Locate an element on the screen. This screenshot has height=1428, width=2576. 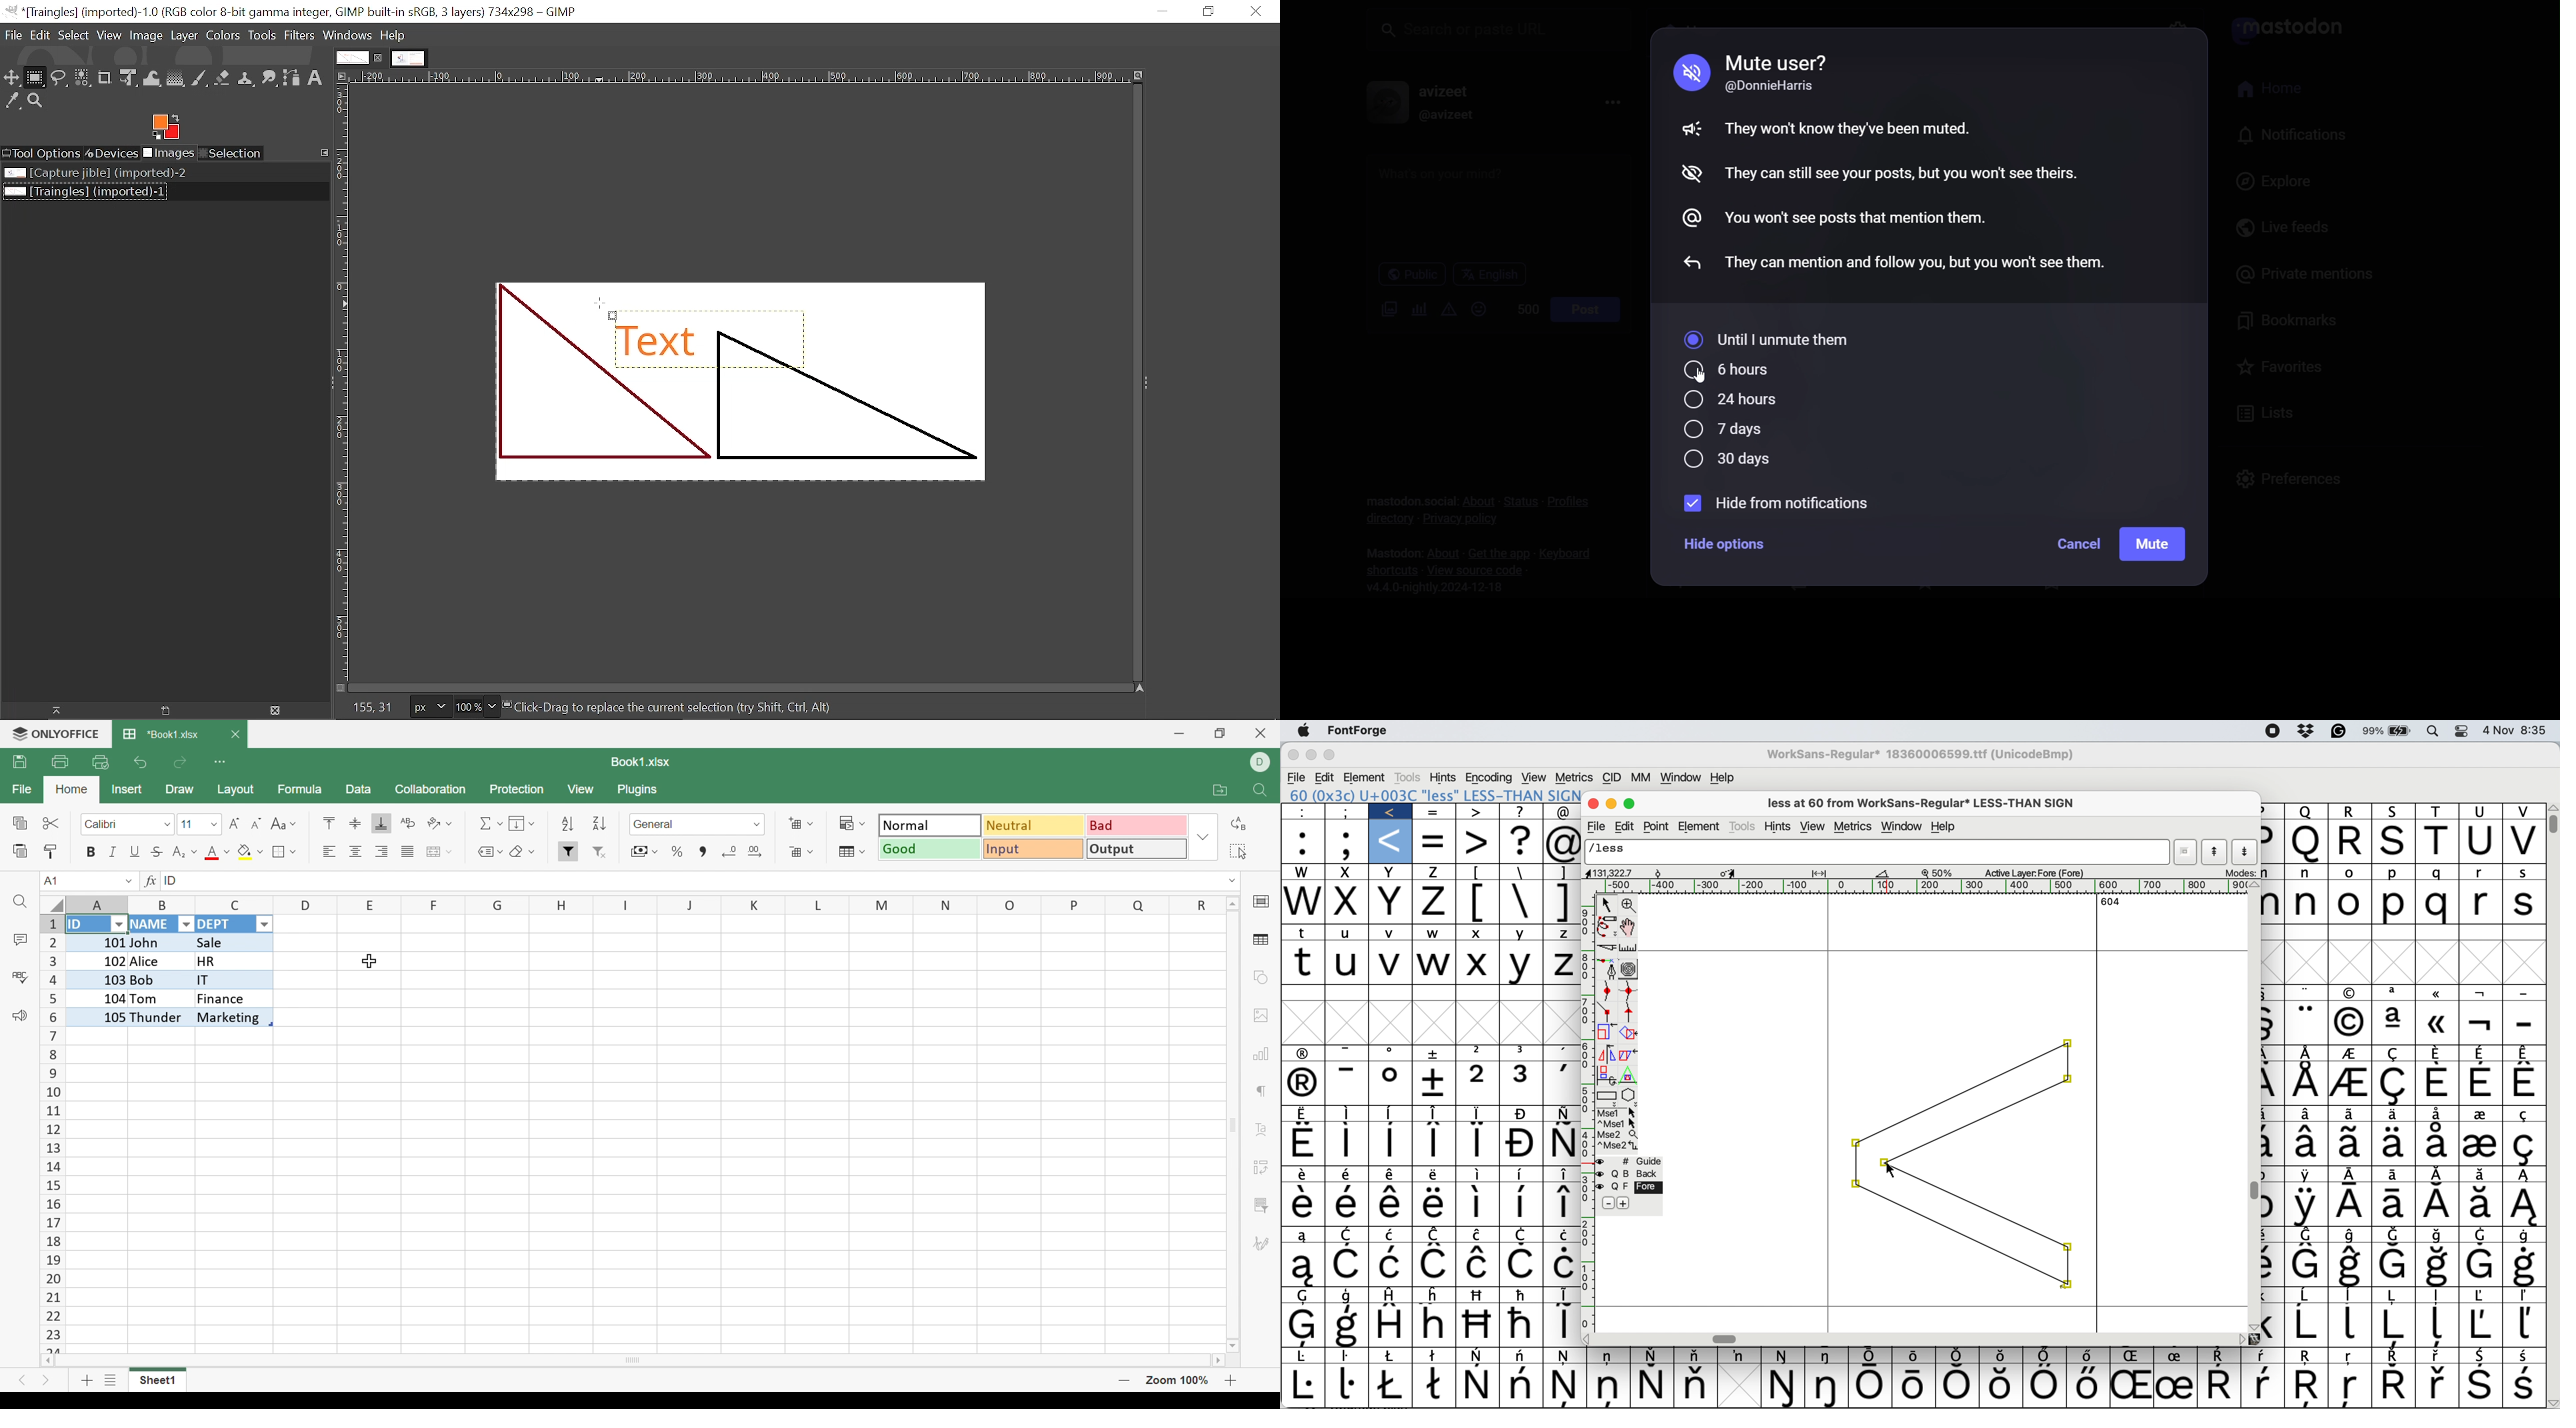
metrics is located at coordinates (1853, 827).